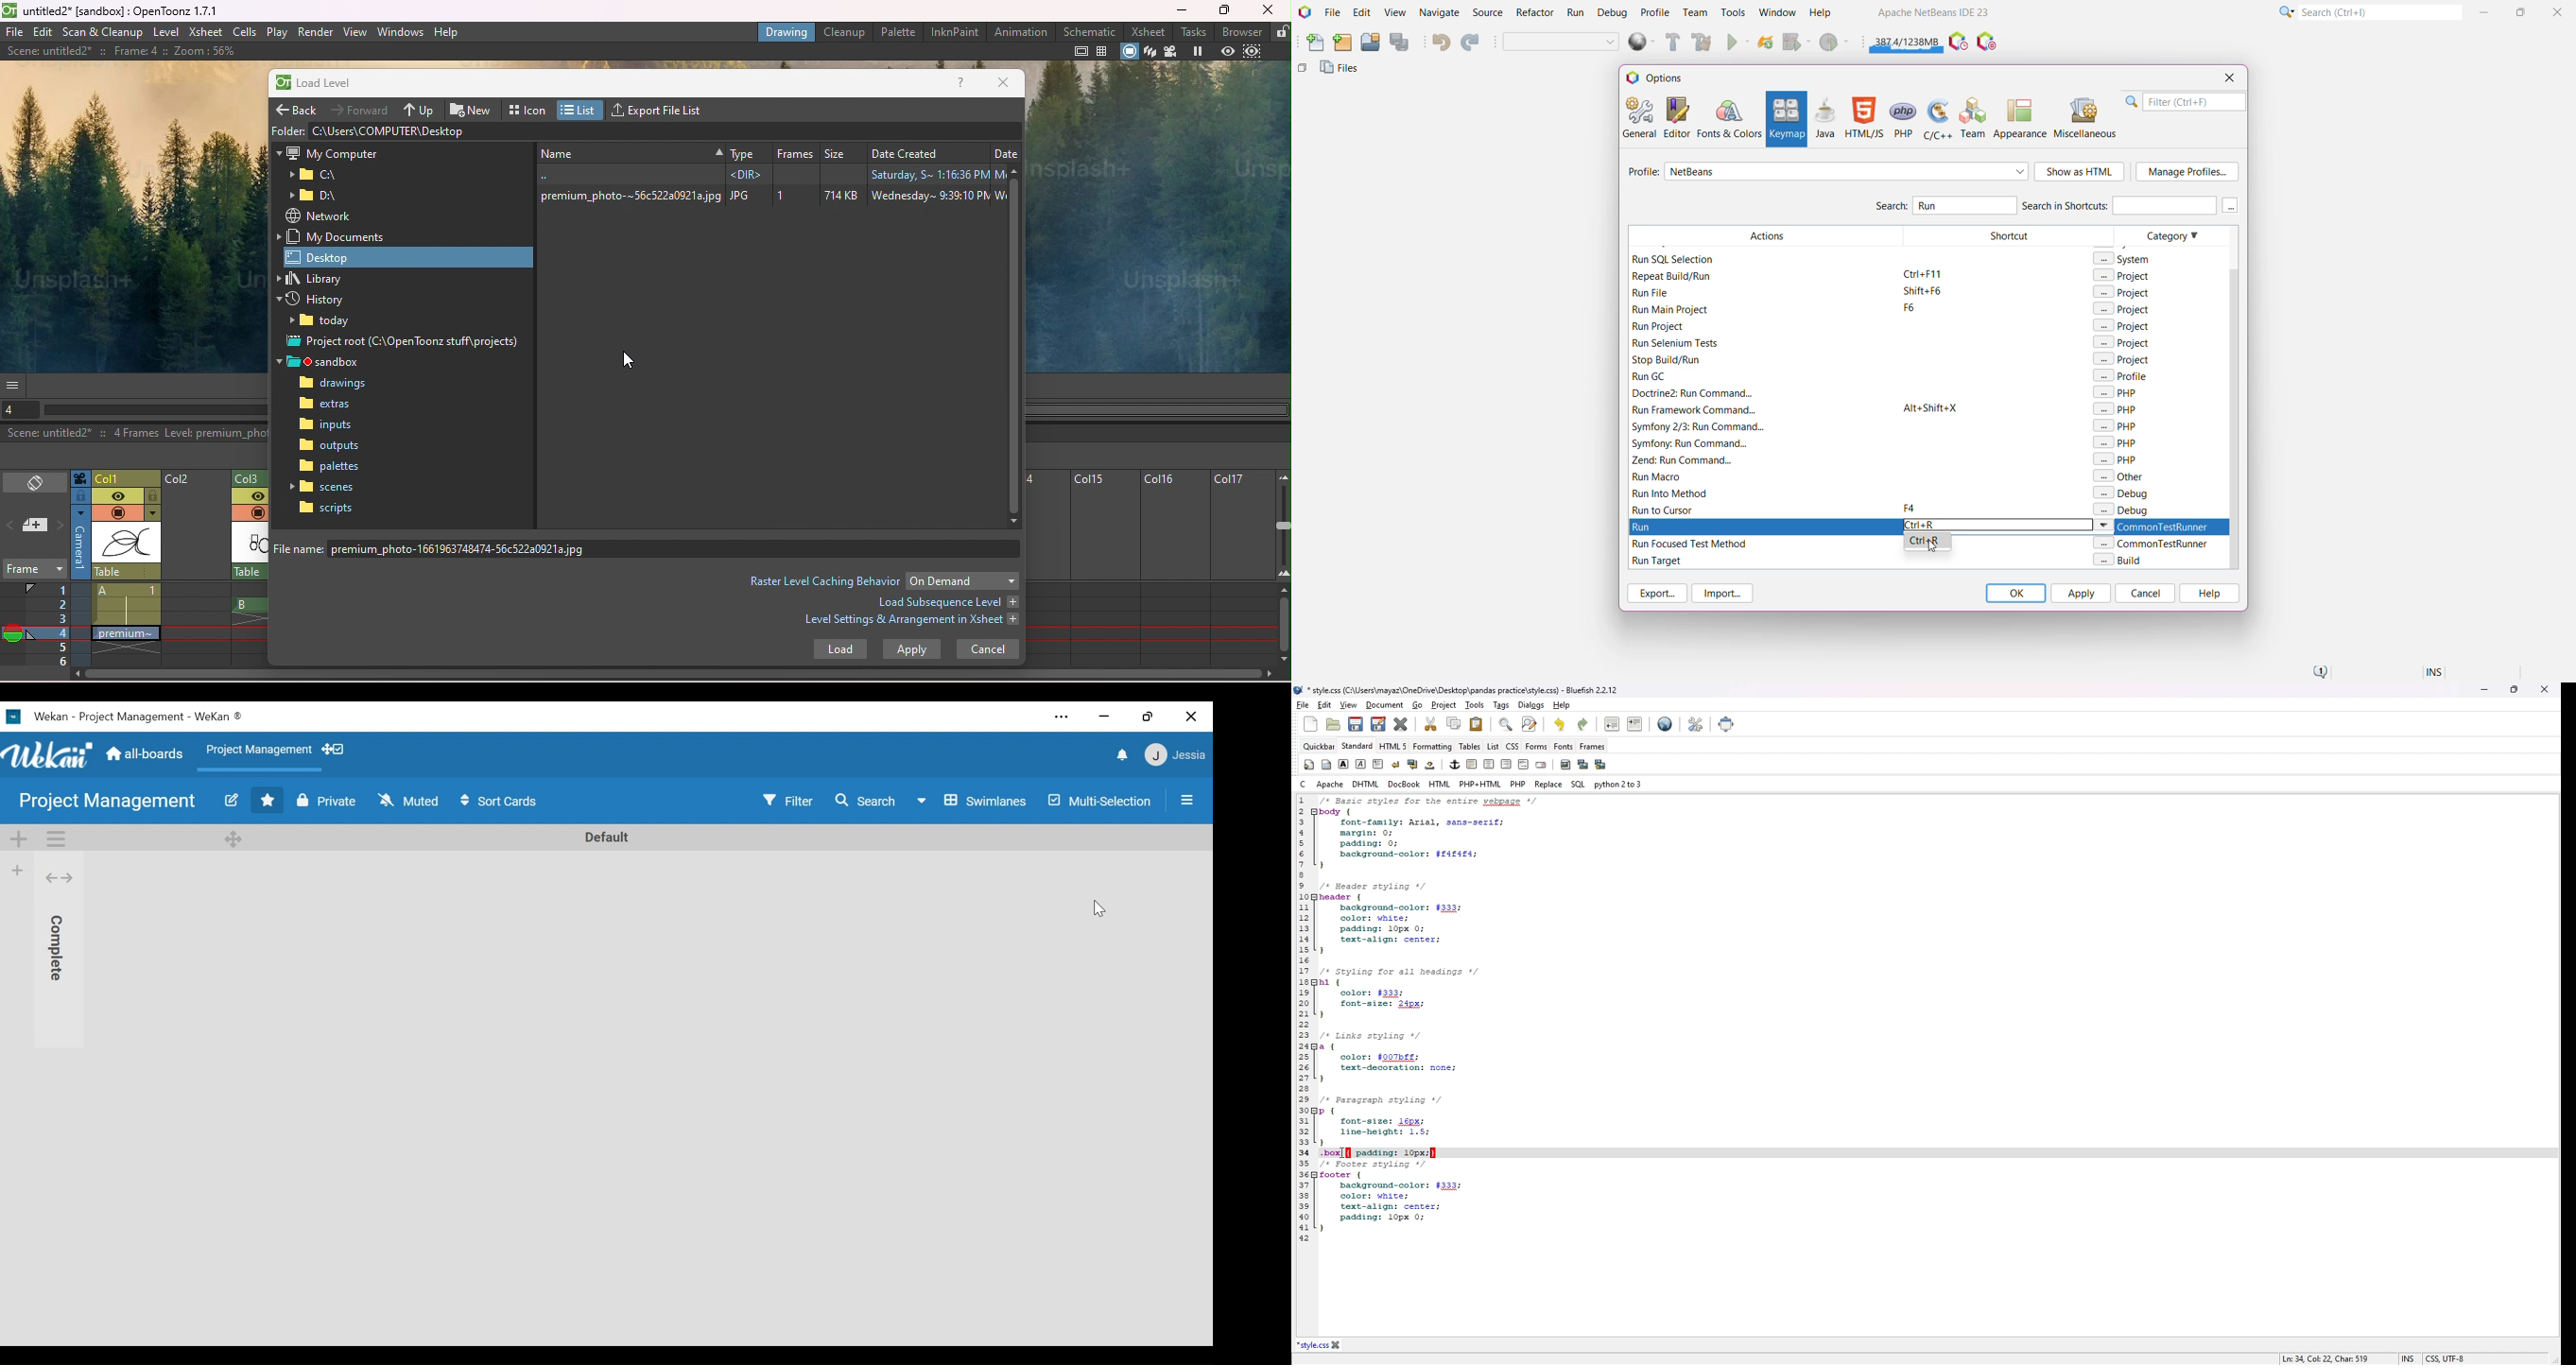 The height and width of the screenshot is (1372, 2576). What do you see at coordinates (1242, 568) in the screenshot?
I see `column 17` at bounding box center [1242, 568].